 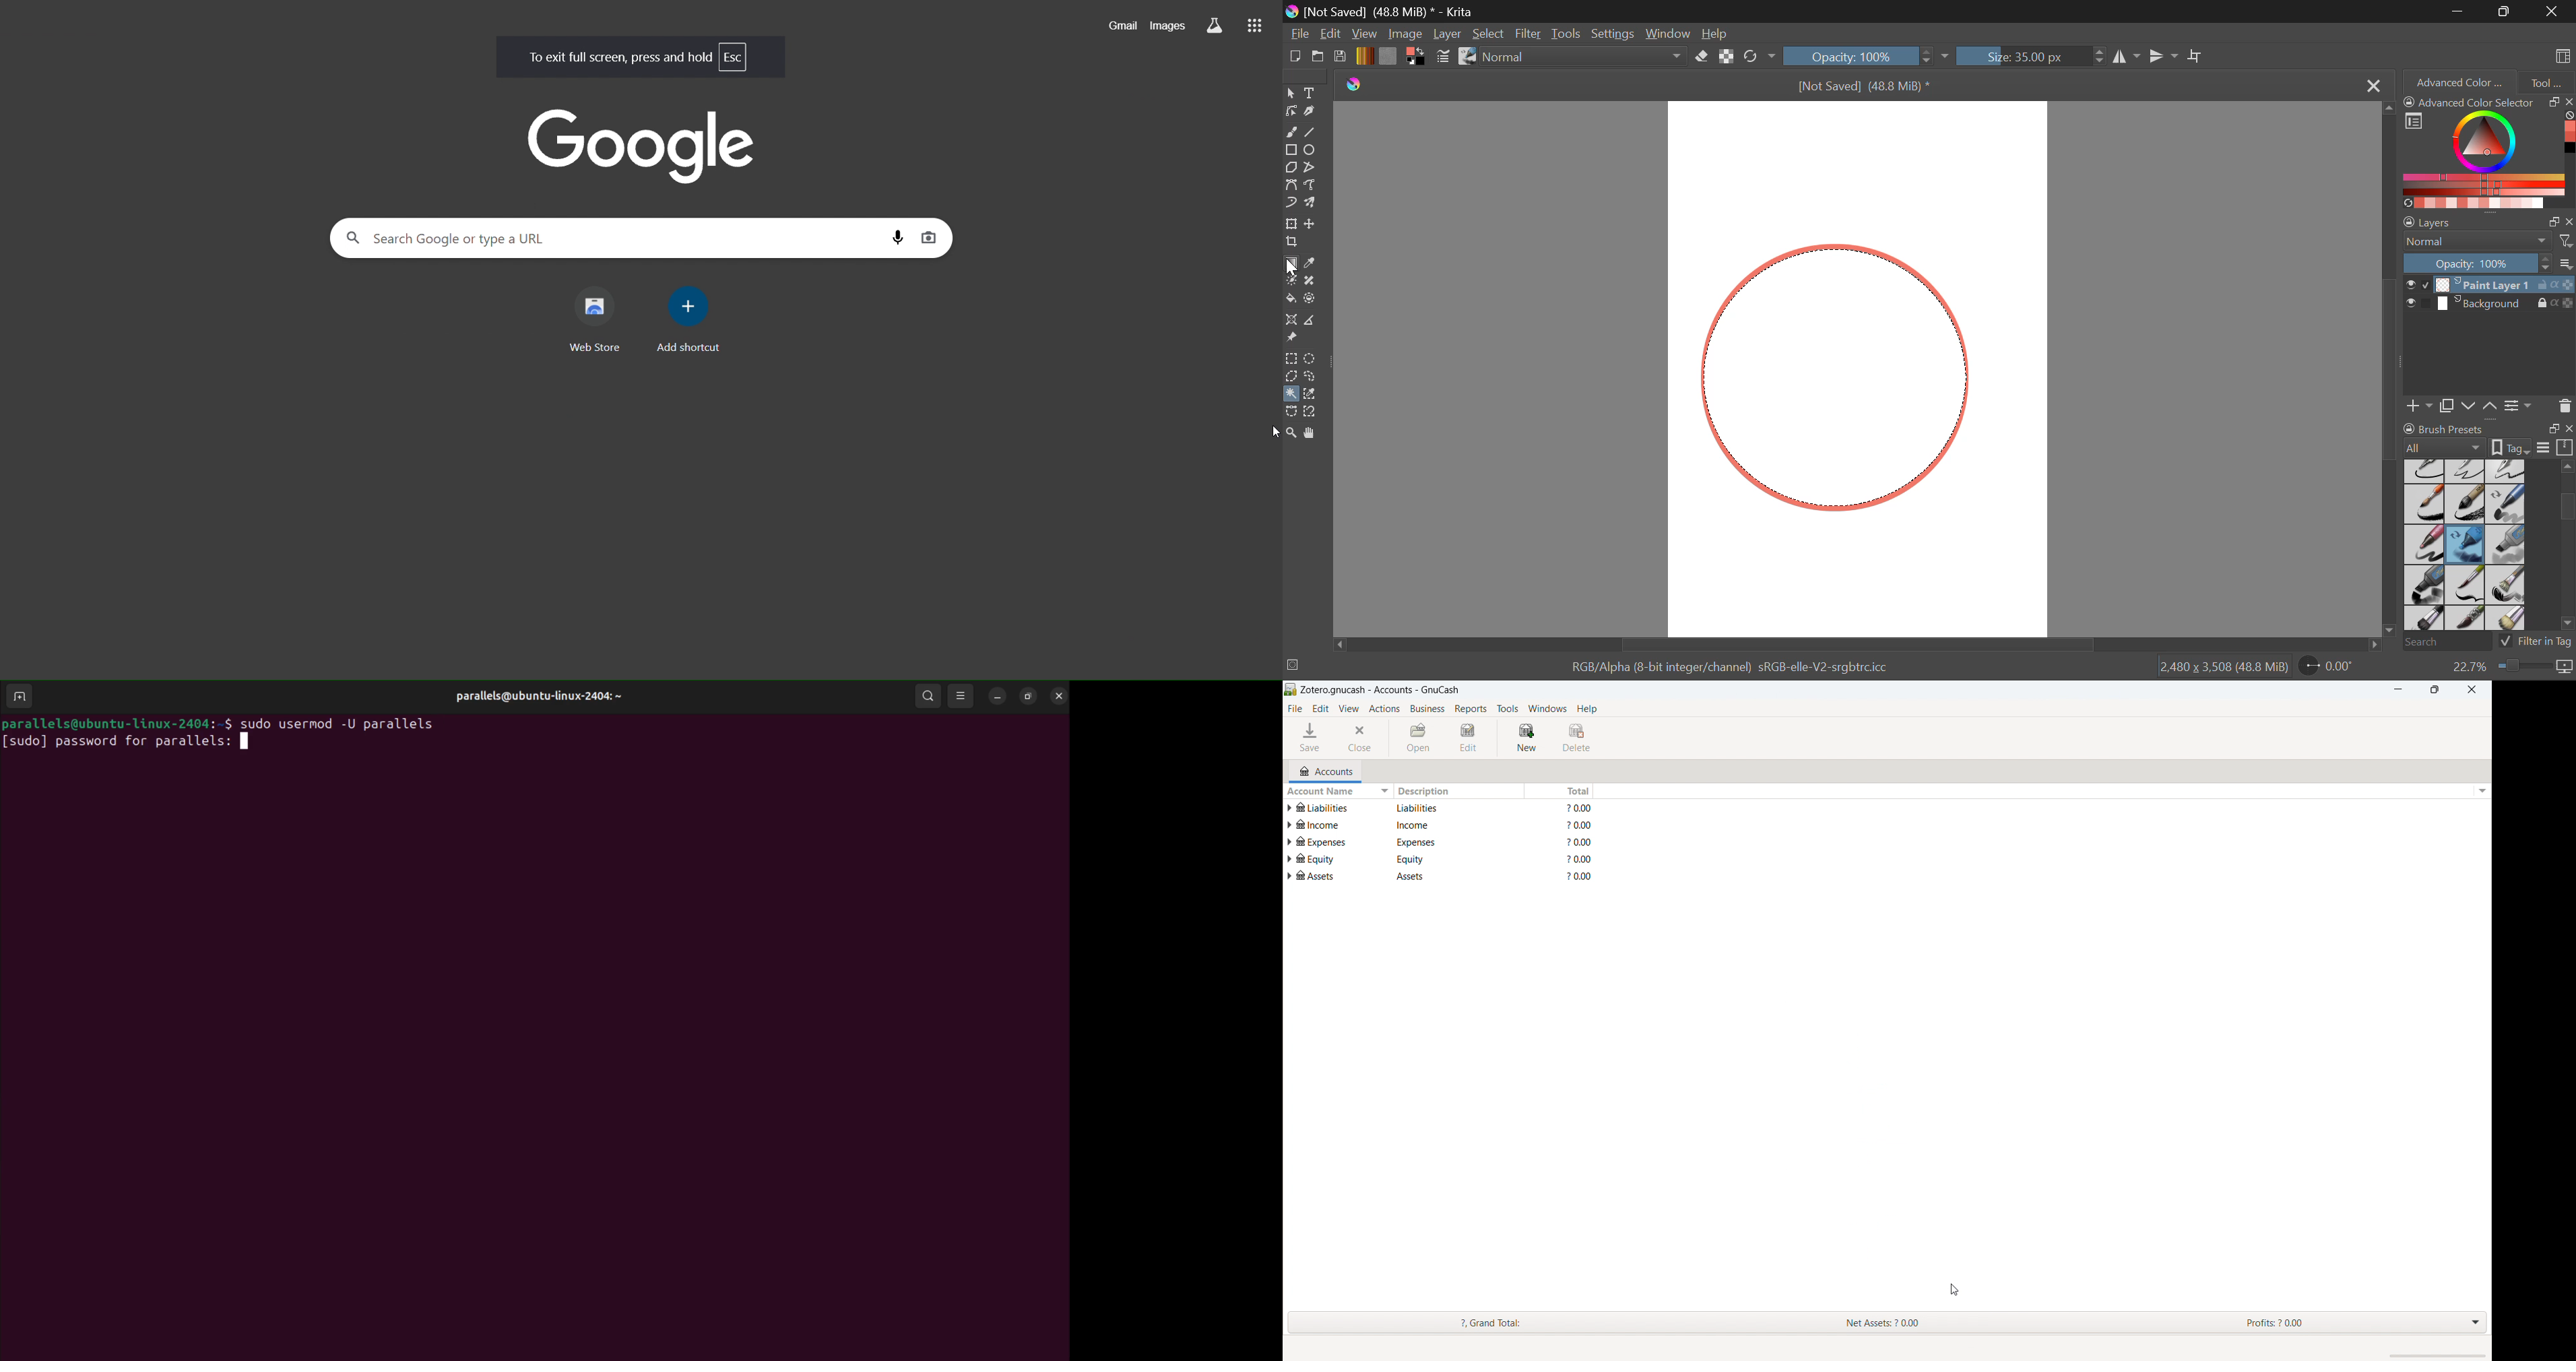 I want to click on Paint Layer 1, so click(x=2490, y=284).